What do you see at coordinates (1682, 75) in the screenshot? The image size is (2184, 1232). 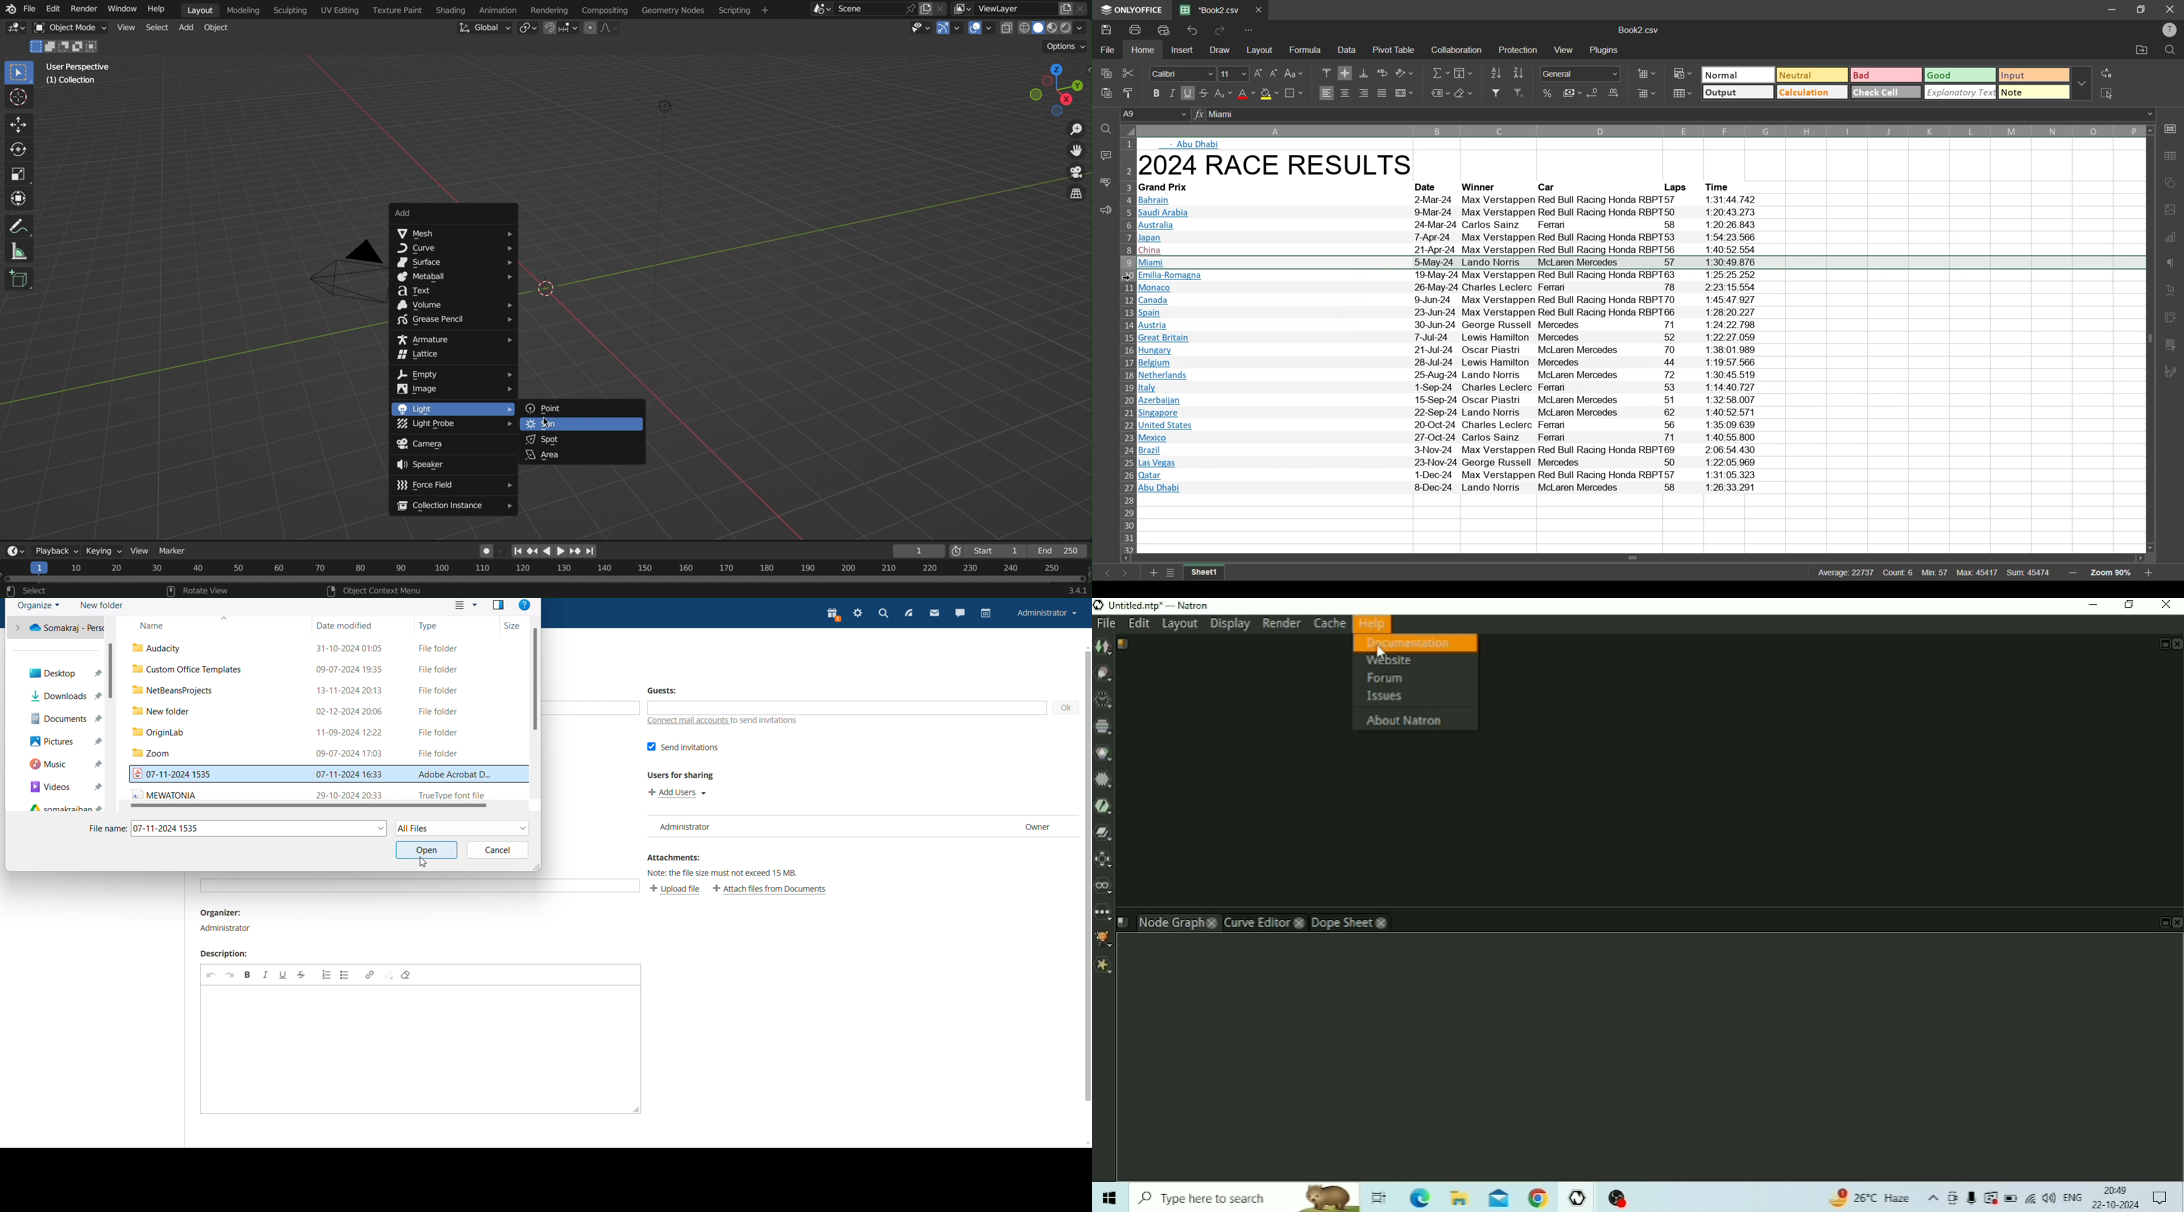 I see `conditional formatting` at bounding box center [1682, 75].